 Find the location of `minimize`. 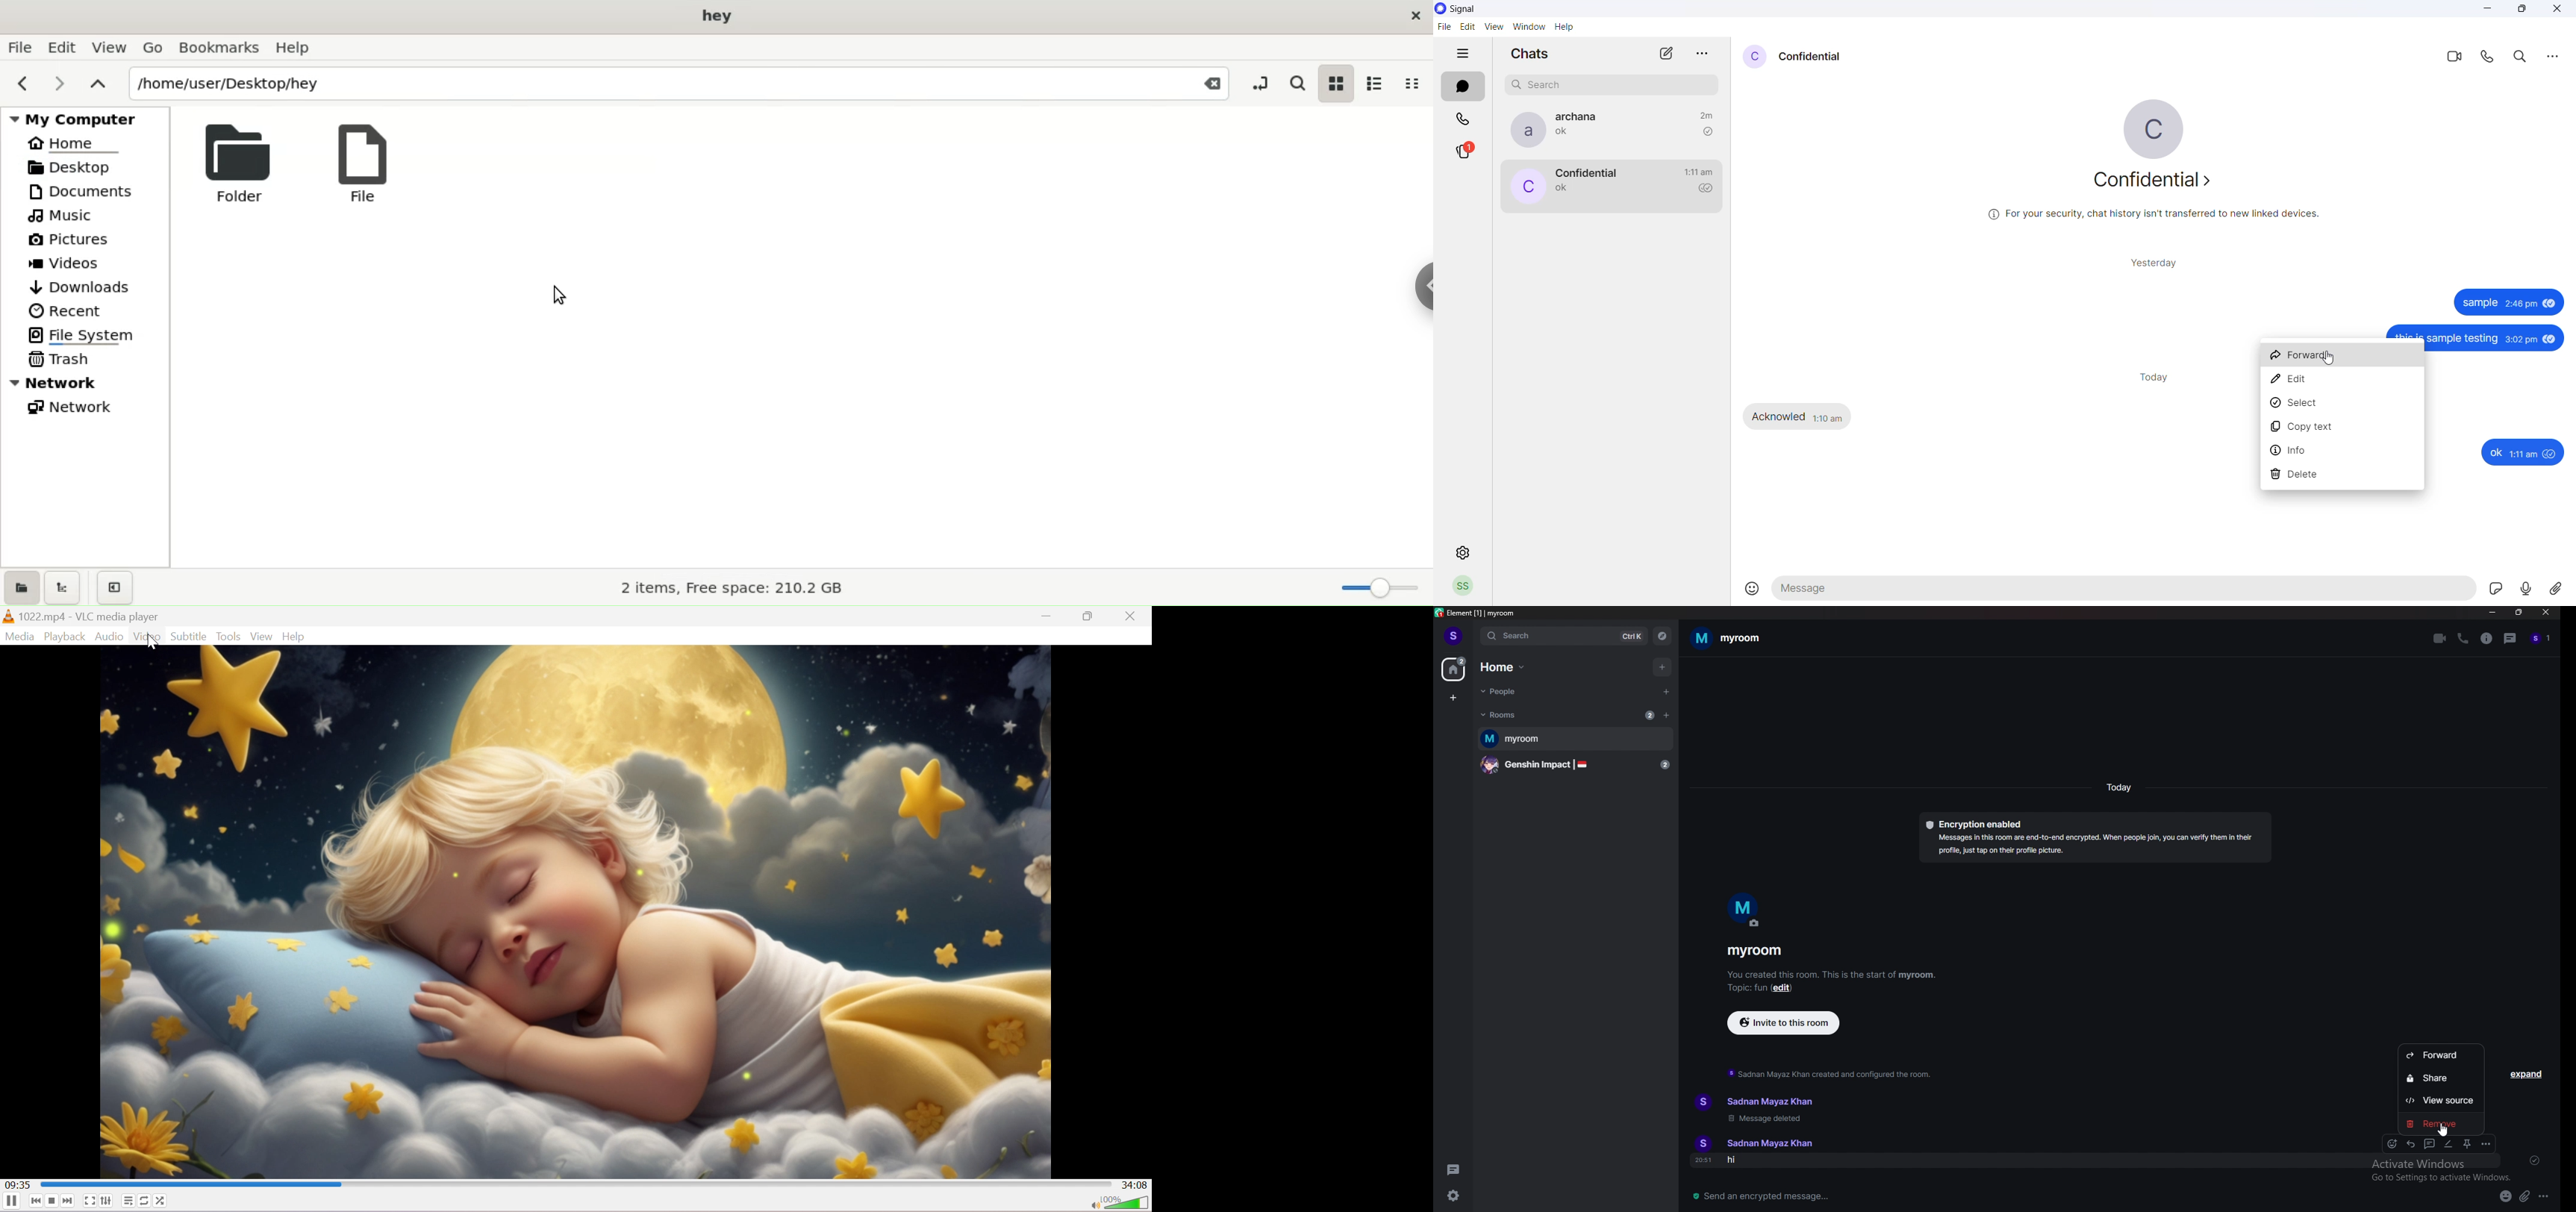

minimize is located at coordinates (2492, 612).